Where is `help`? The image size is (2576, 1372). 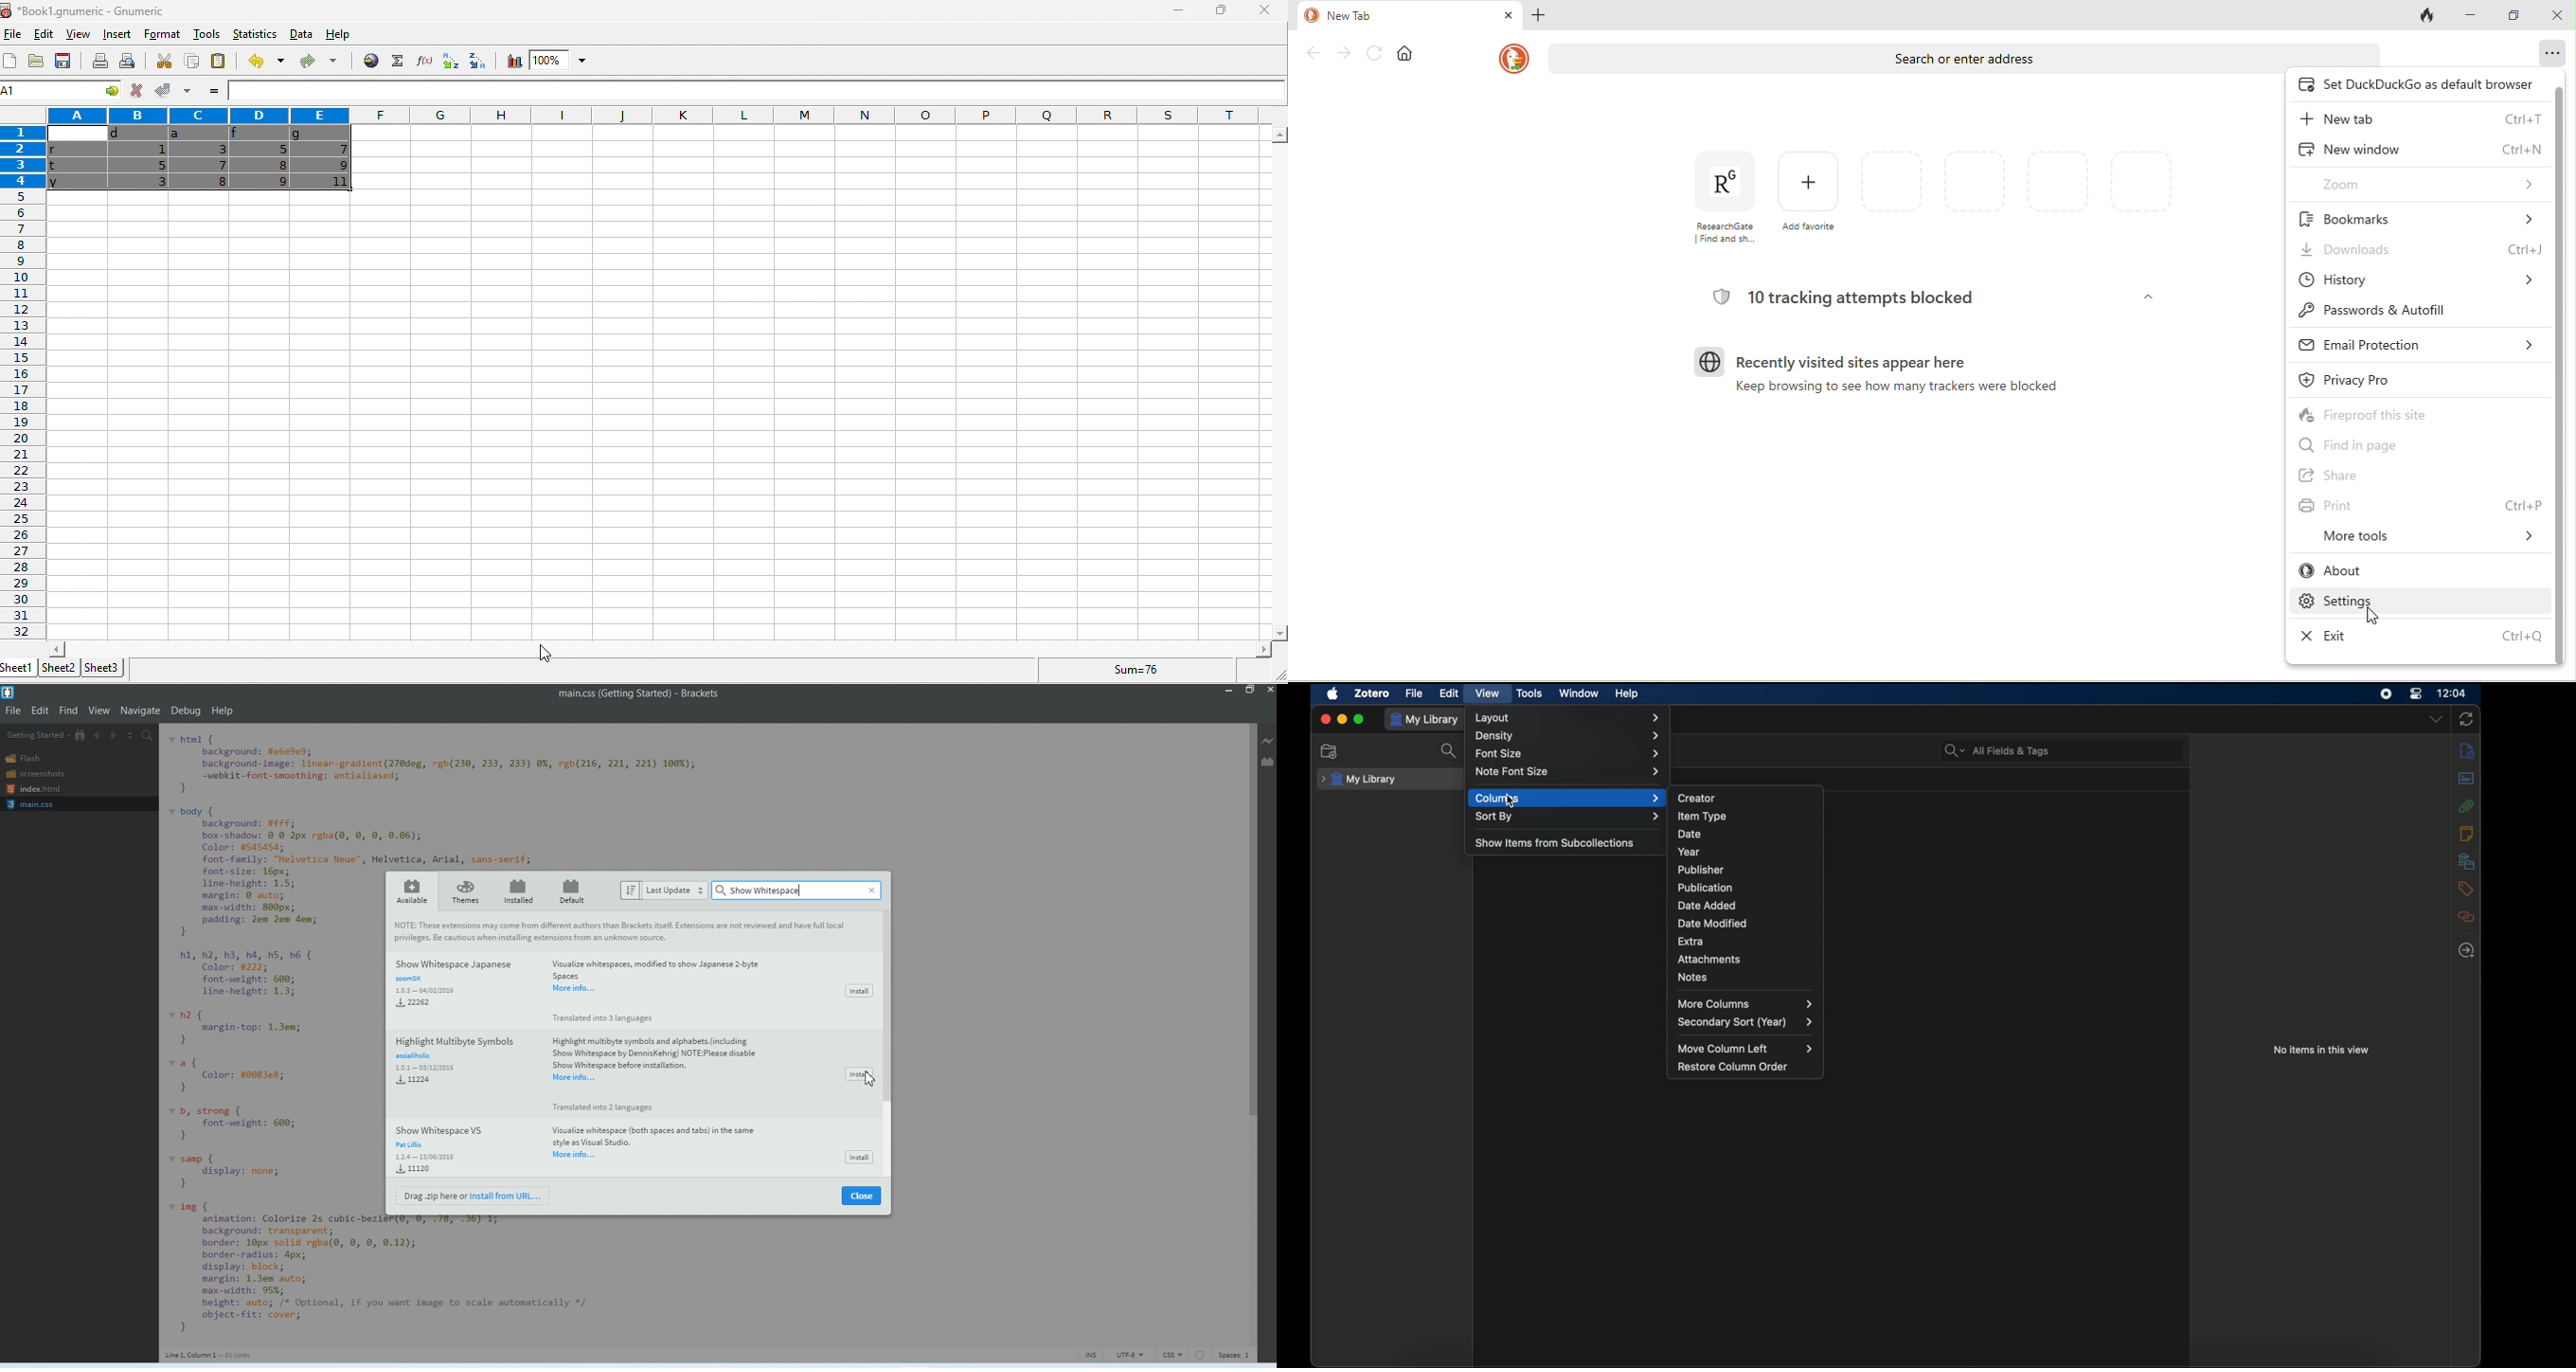 help is located at coordinates (346, 36).